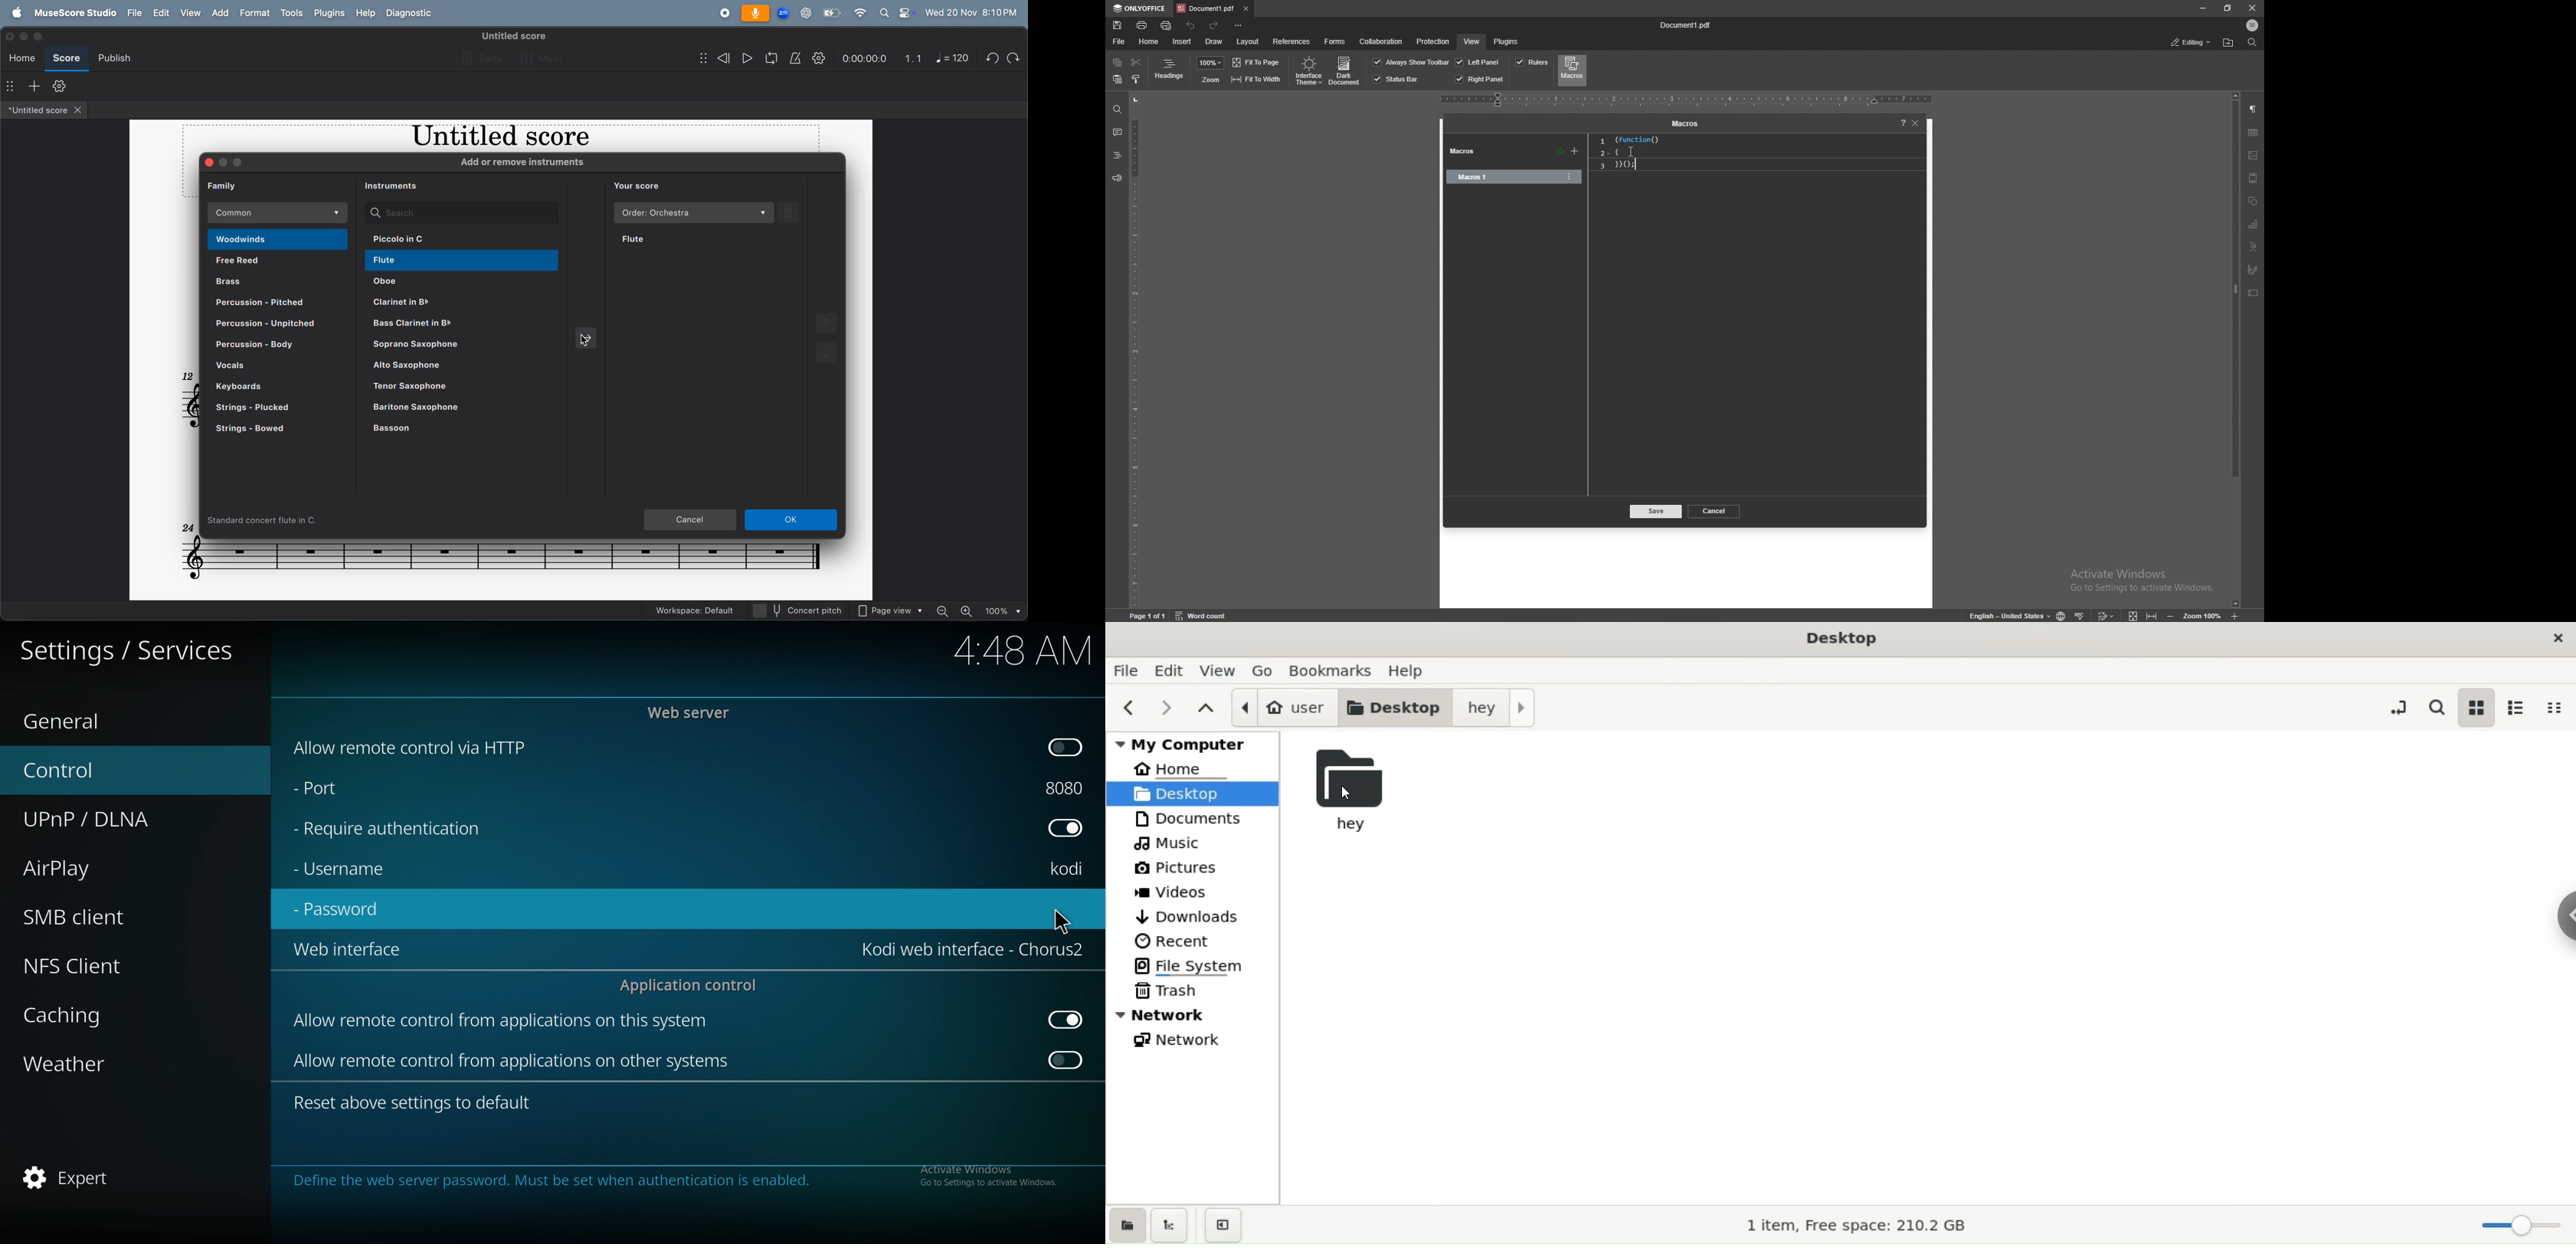  I want to click on nfs client, so click(92, 962).